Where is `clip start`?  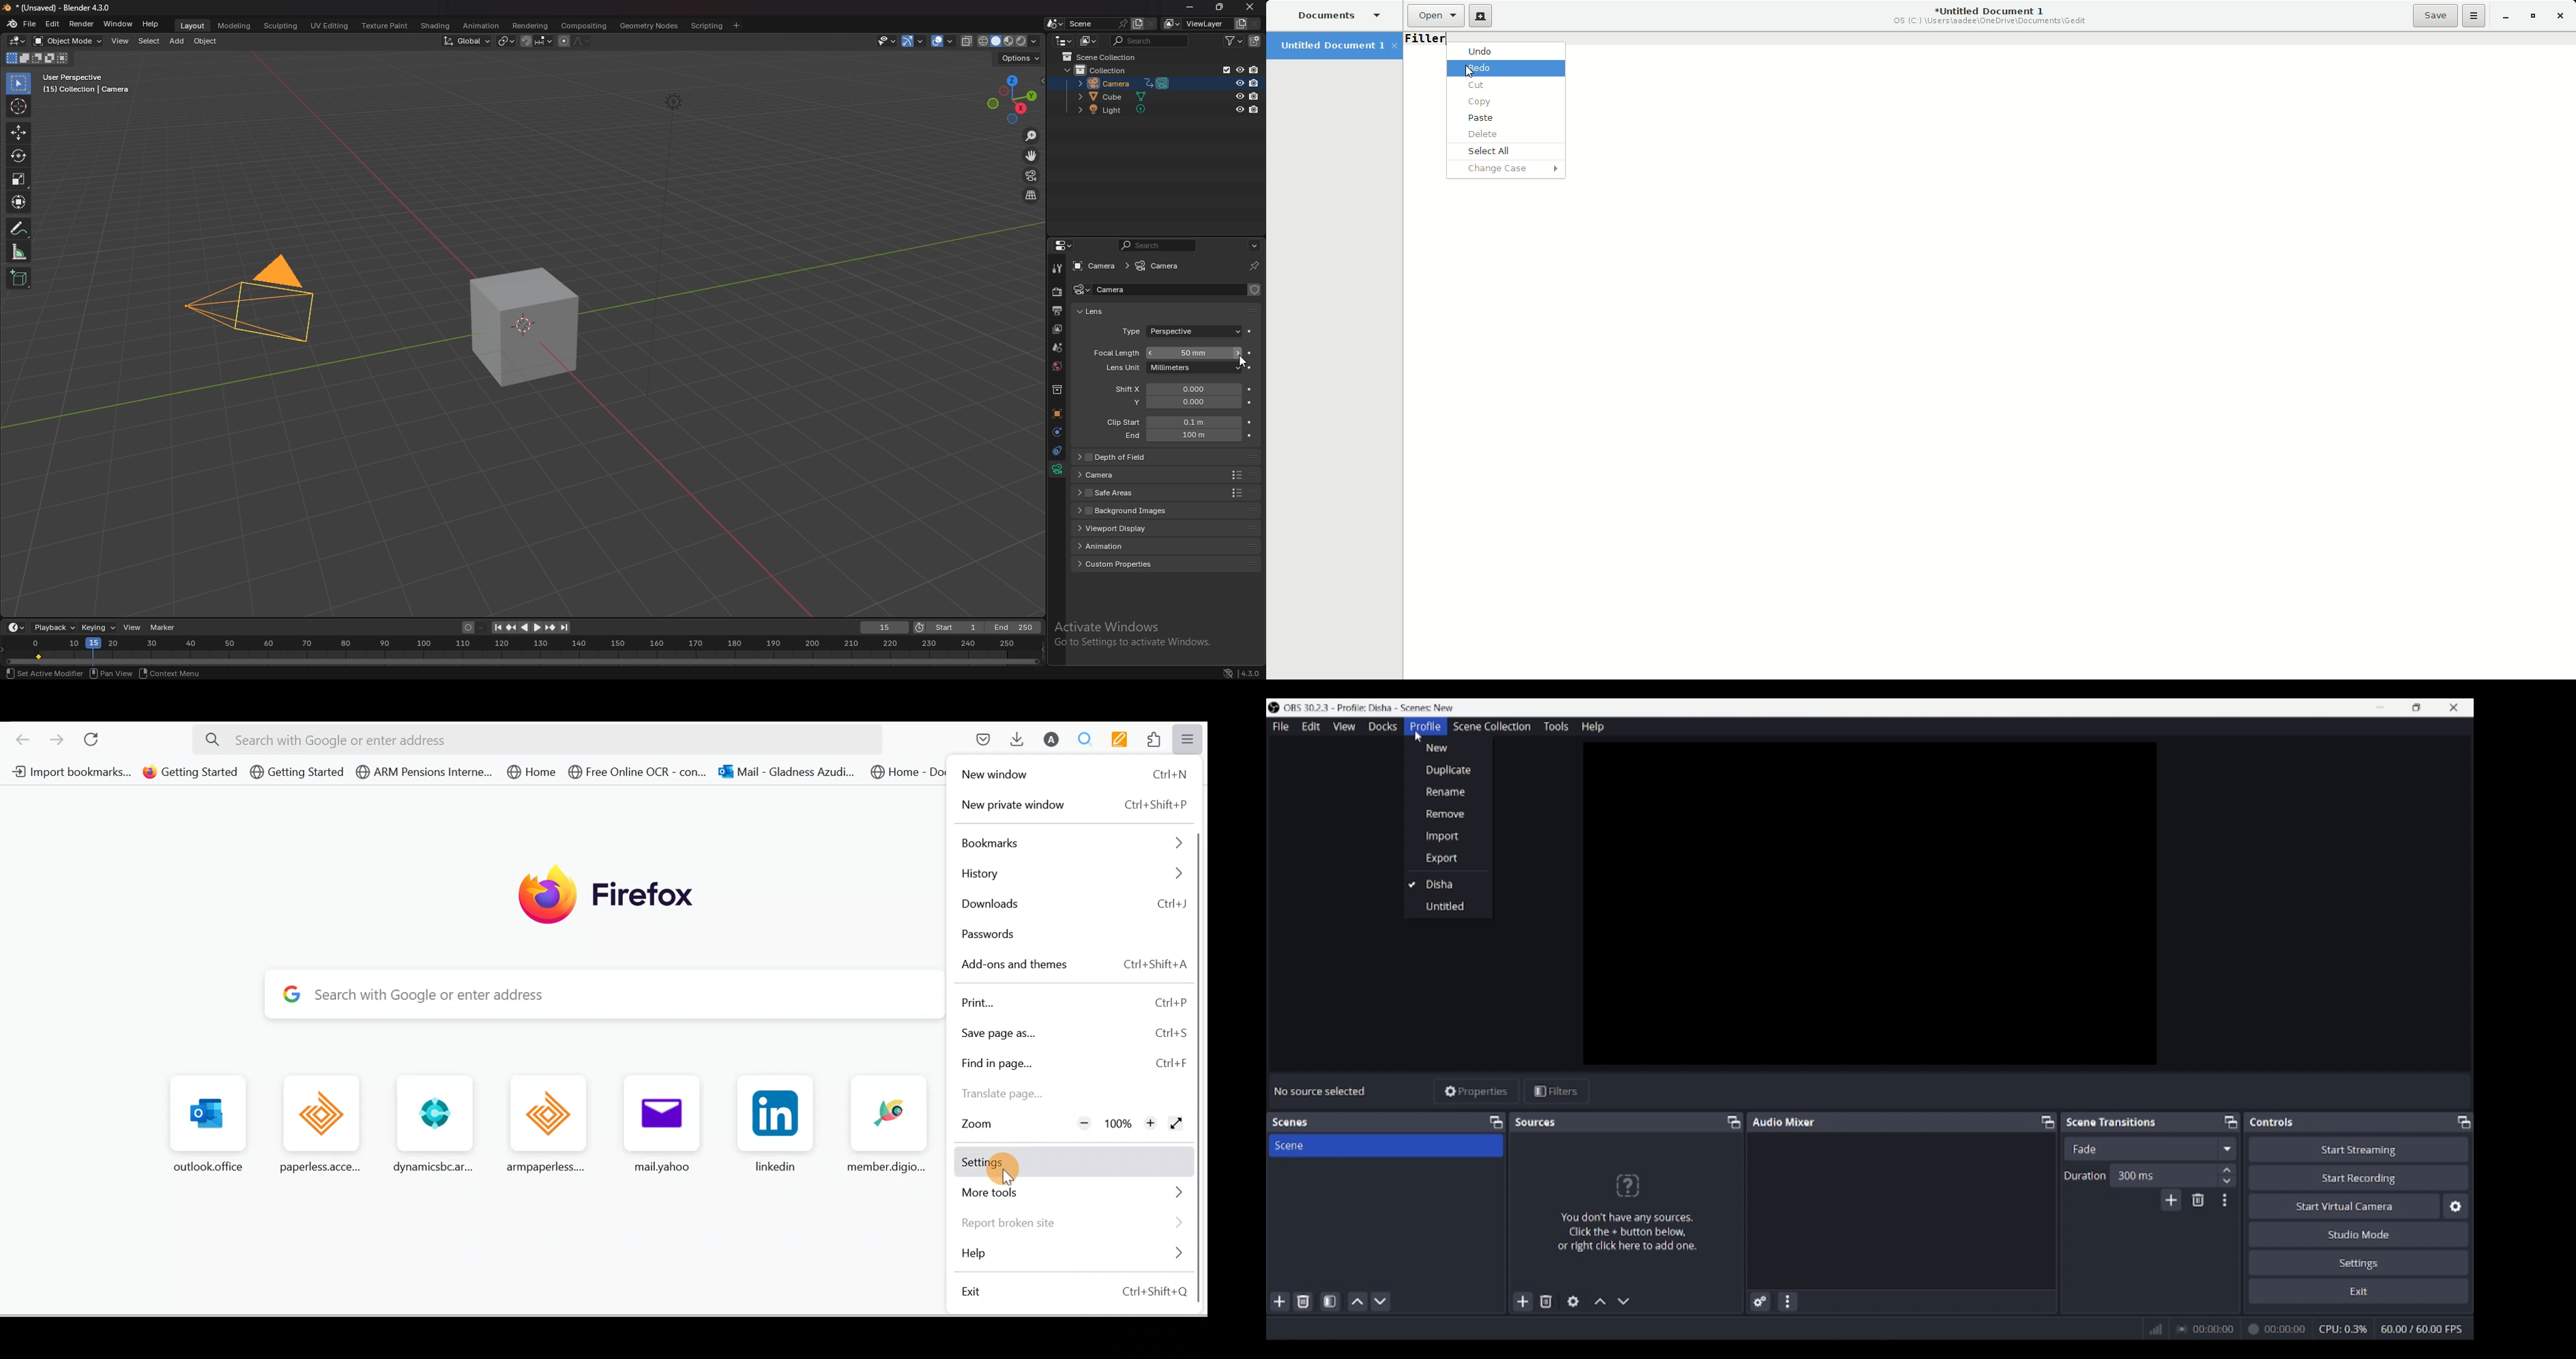 clip start is located at coordinates (1170, 422).